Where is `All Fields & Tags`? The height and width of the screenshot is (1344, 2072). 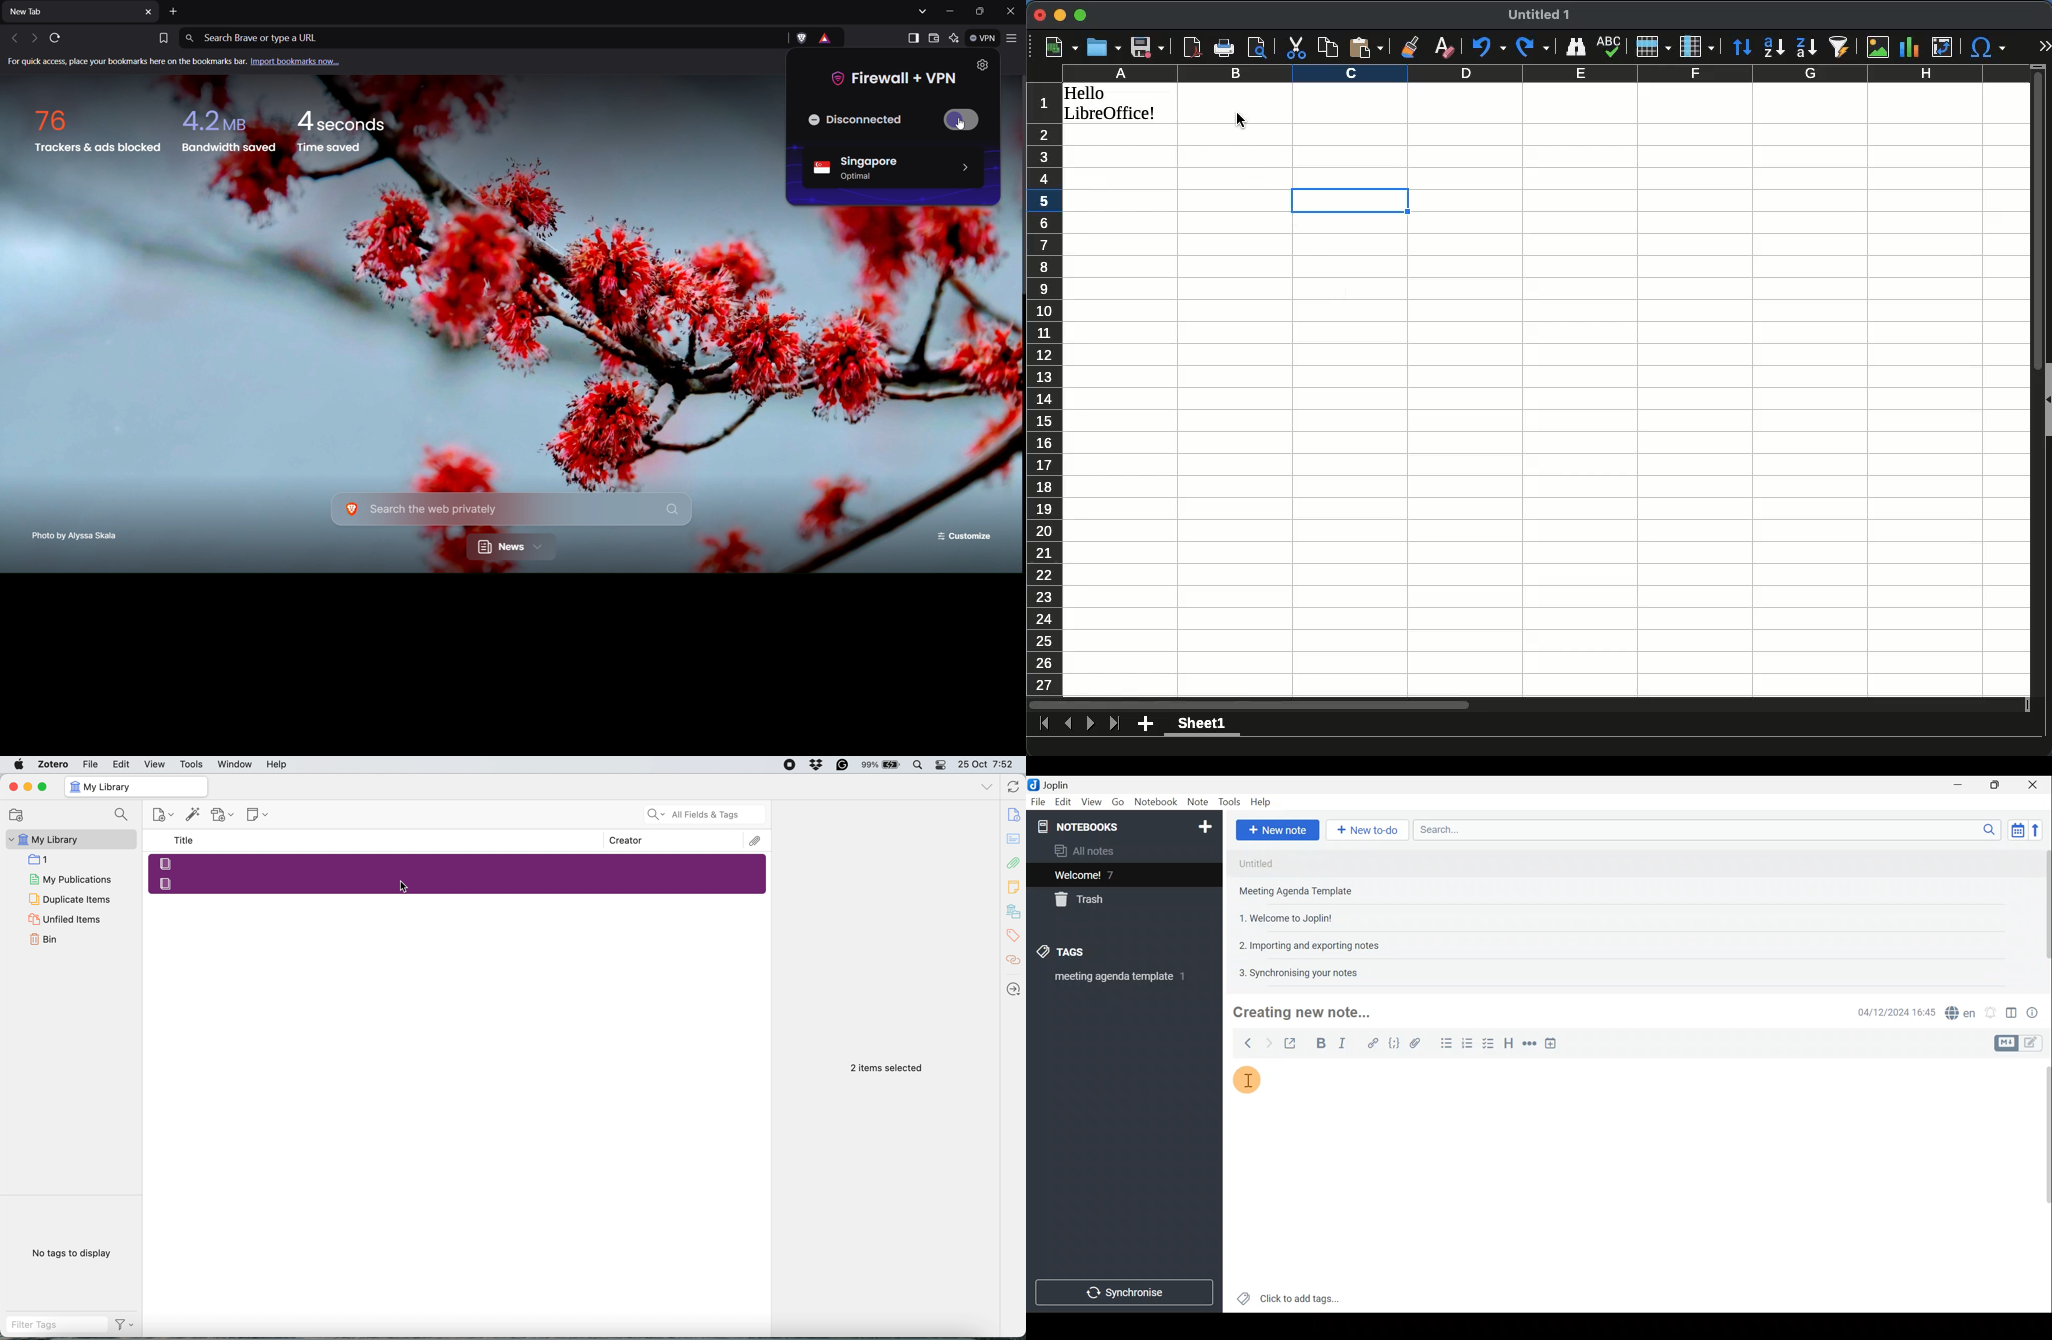 All Fields & Tags is located at coordinates (705, 814).